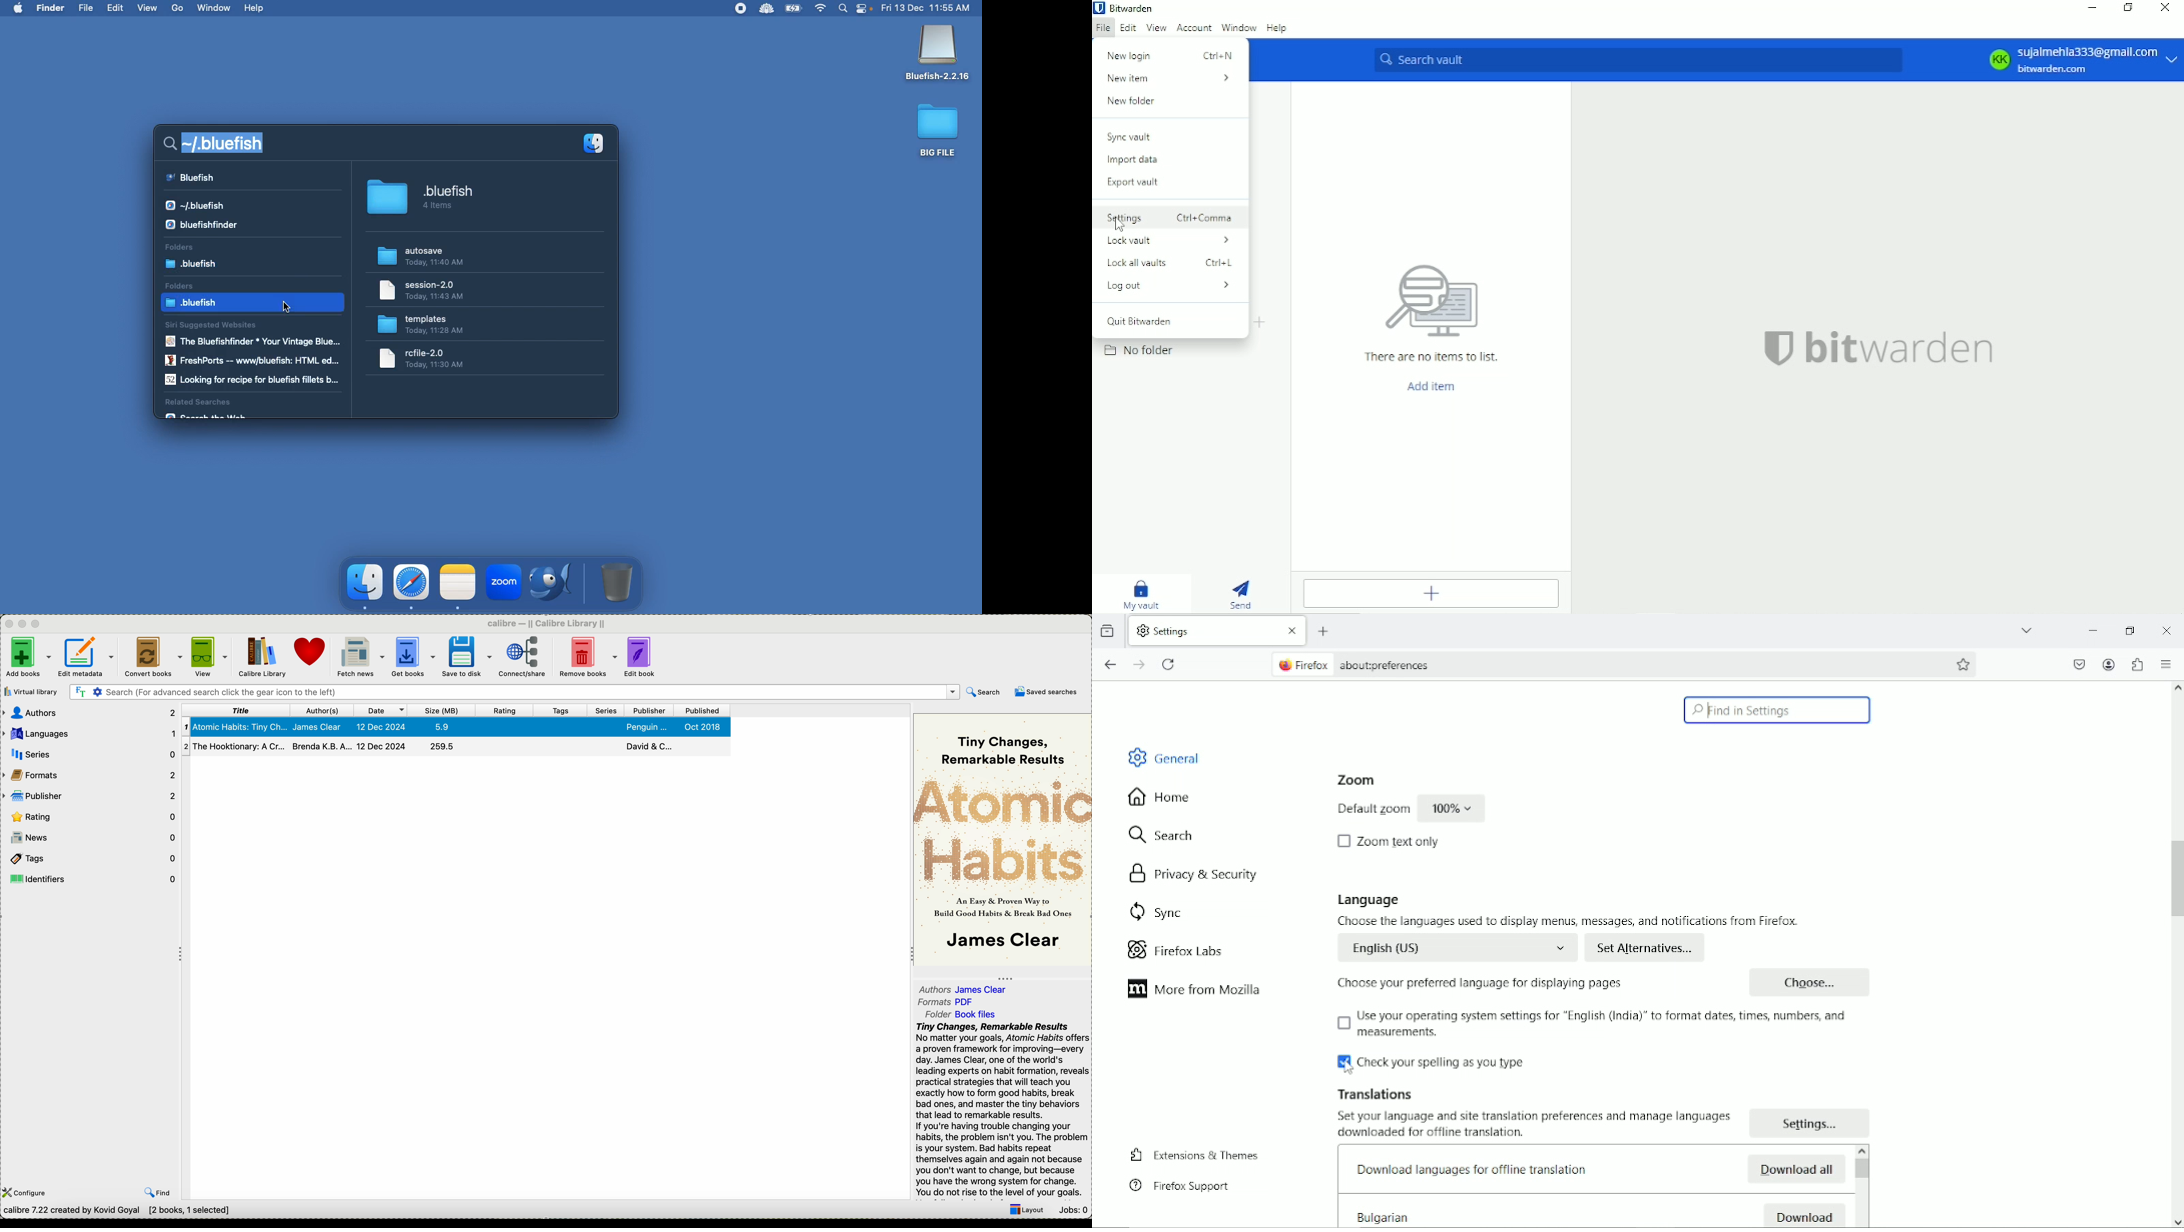 The height and width of the screenshot is (1232, 2184). I want to click on Default zoom, so click(1371, 810).